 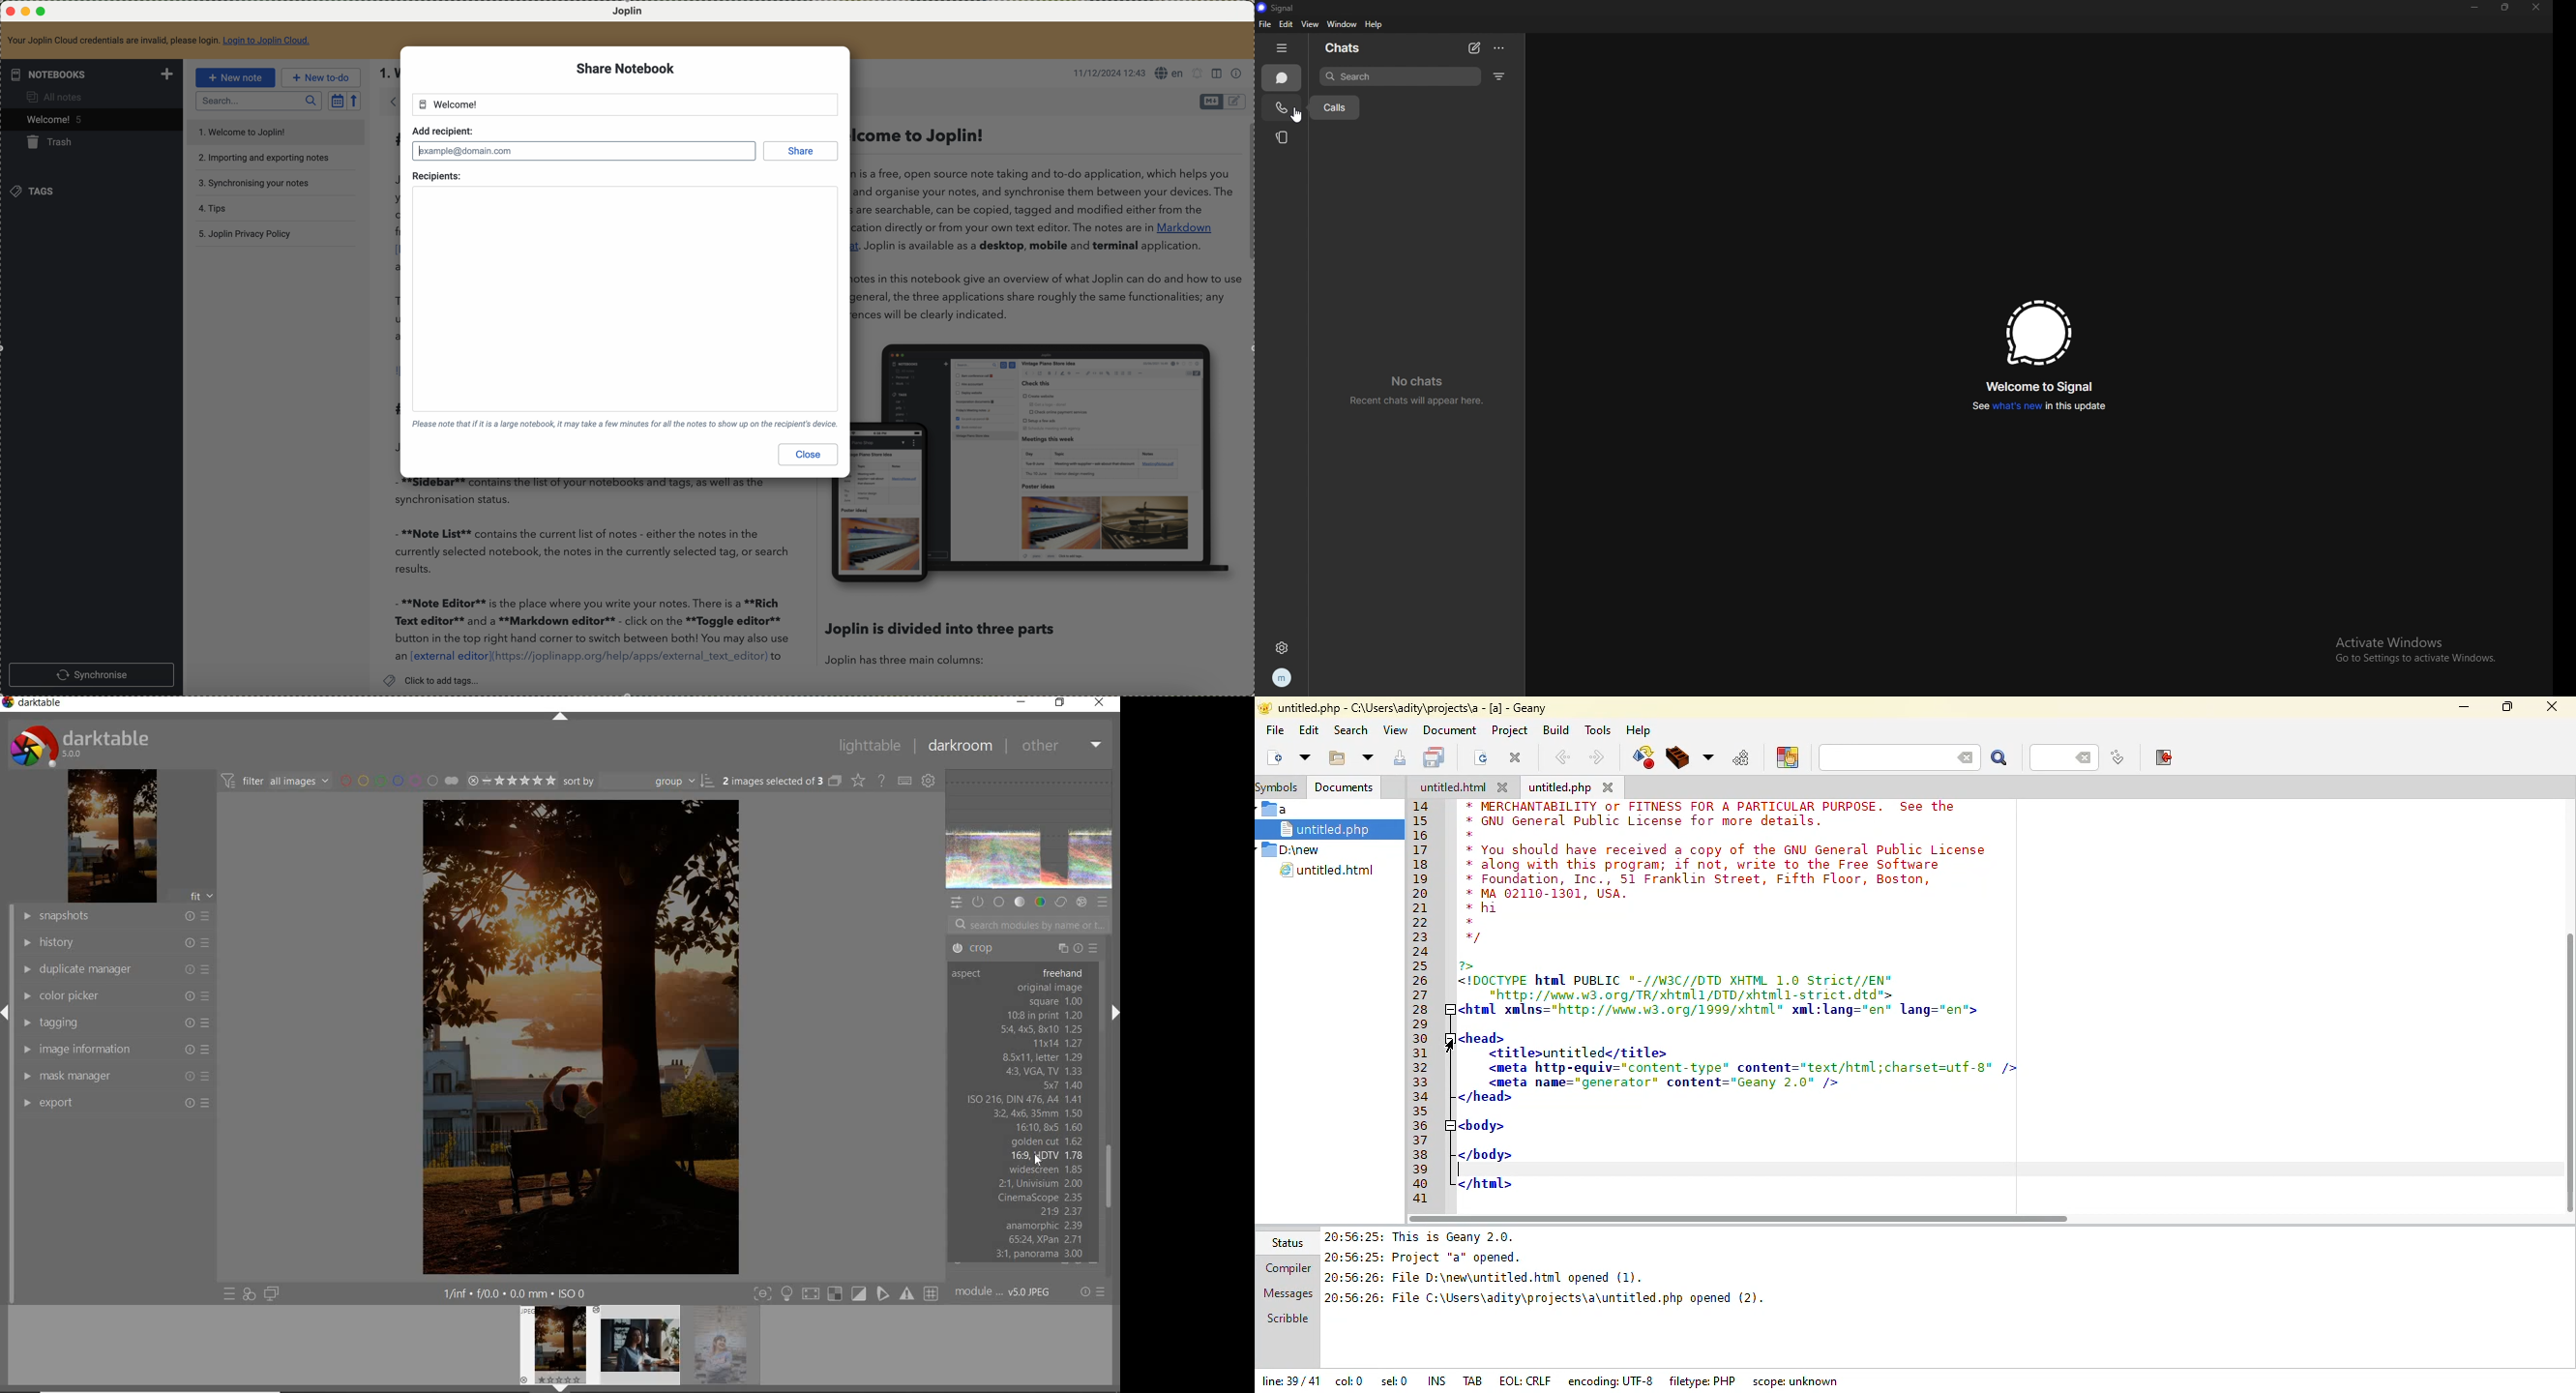 What do you see at coordinates (622, 423) in the screenshot?
I see `please note that if it is a large notebook, it may take a few minutes for all the notes to show up on the recipient's device` at bounding box center [622, 423].